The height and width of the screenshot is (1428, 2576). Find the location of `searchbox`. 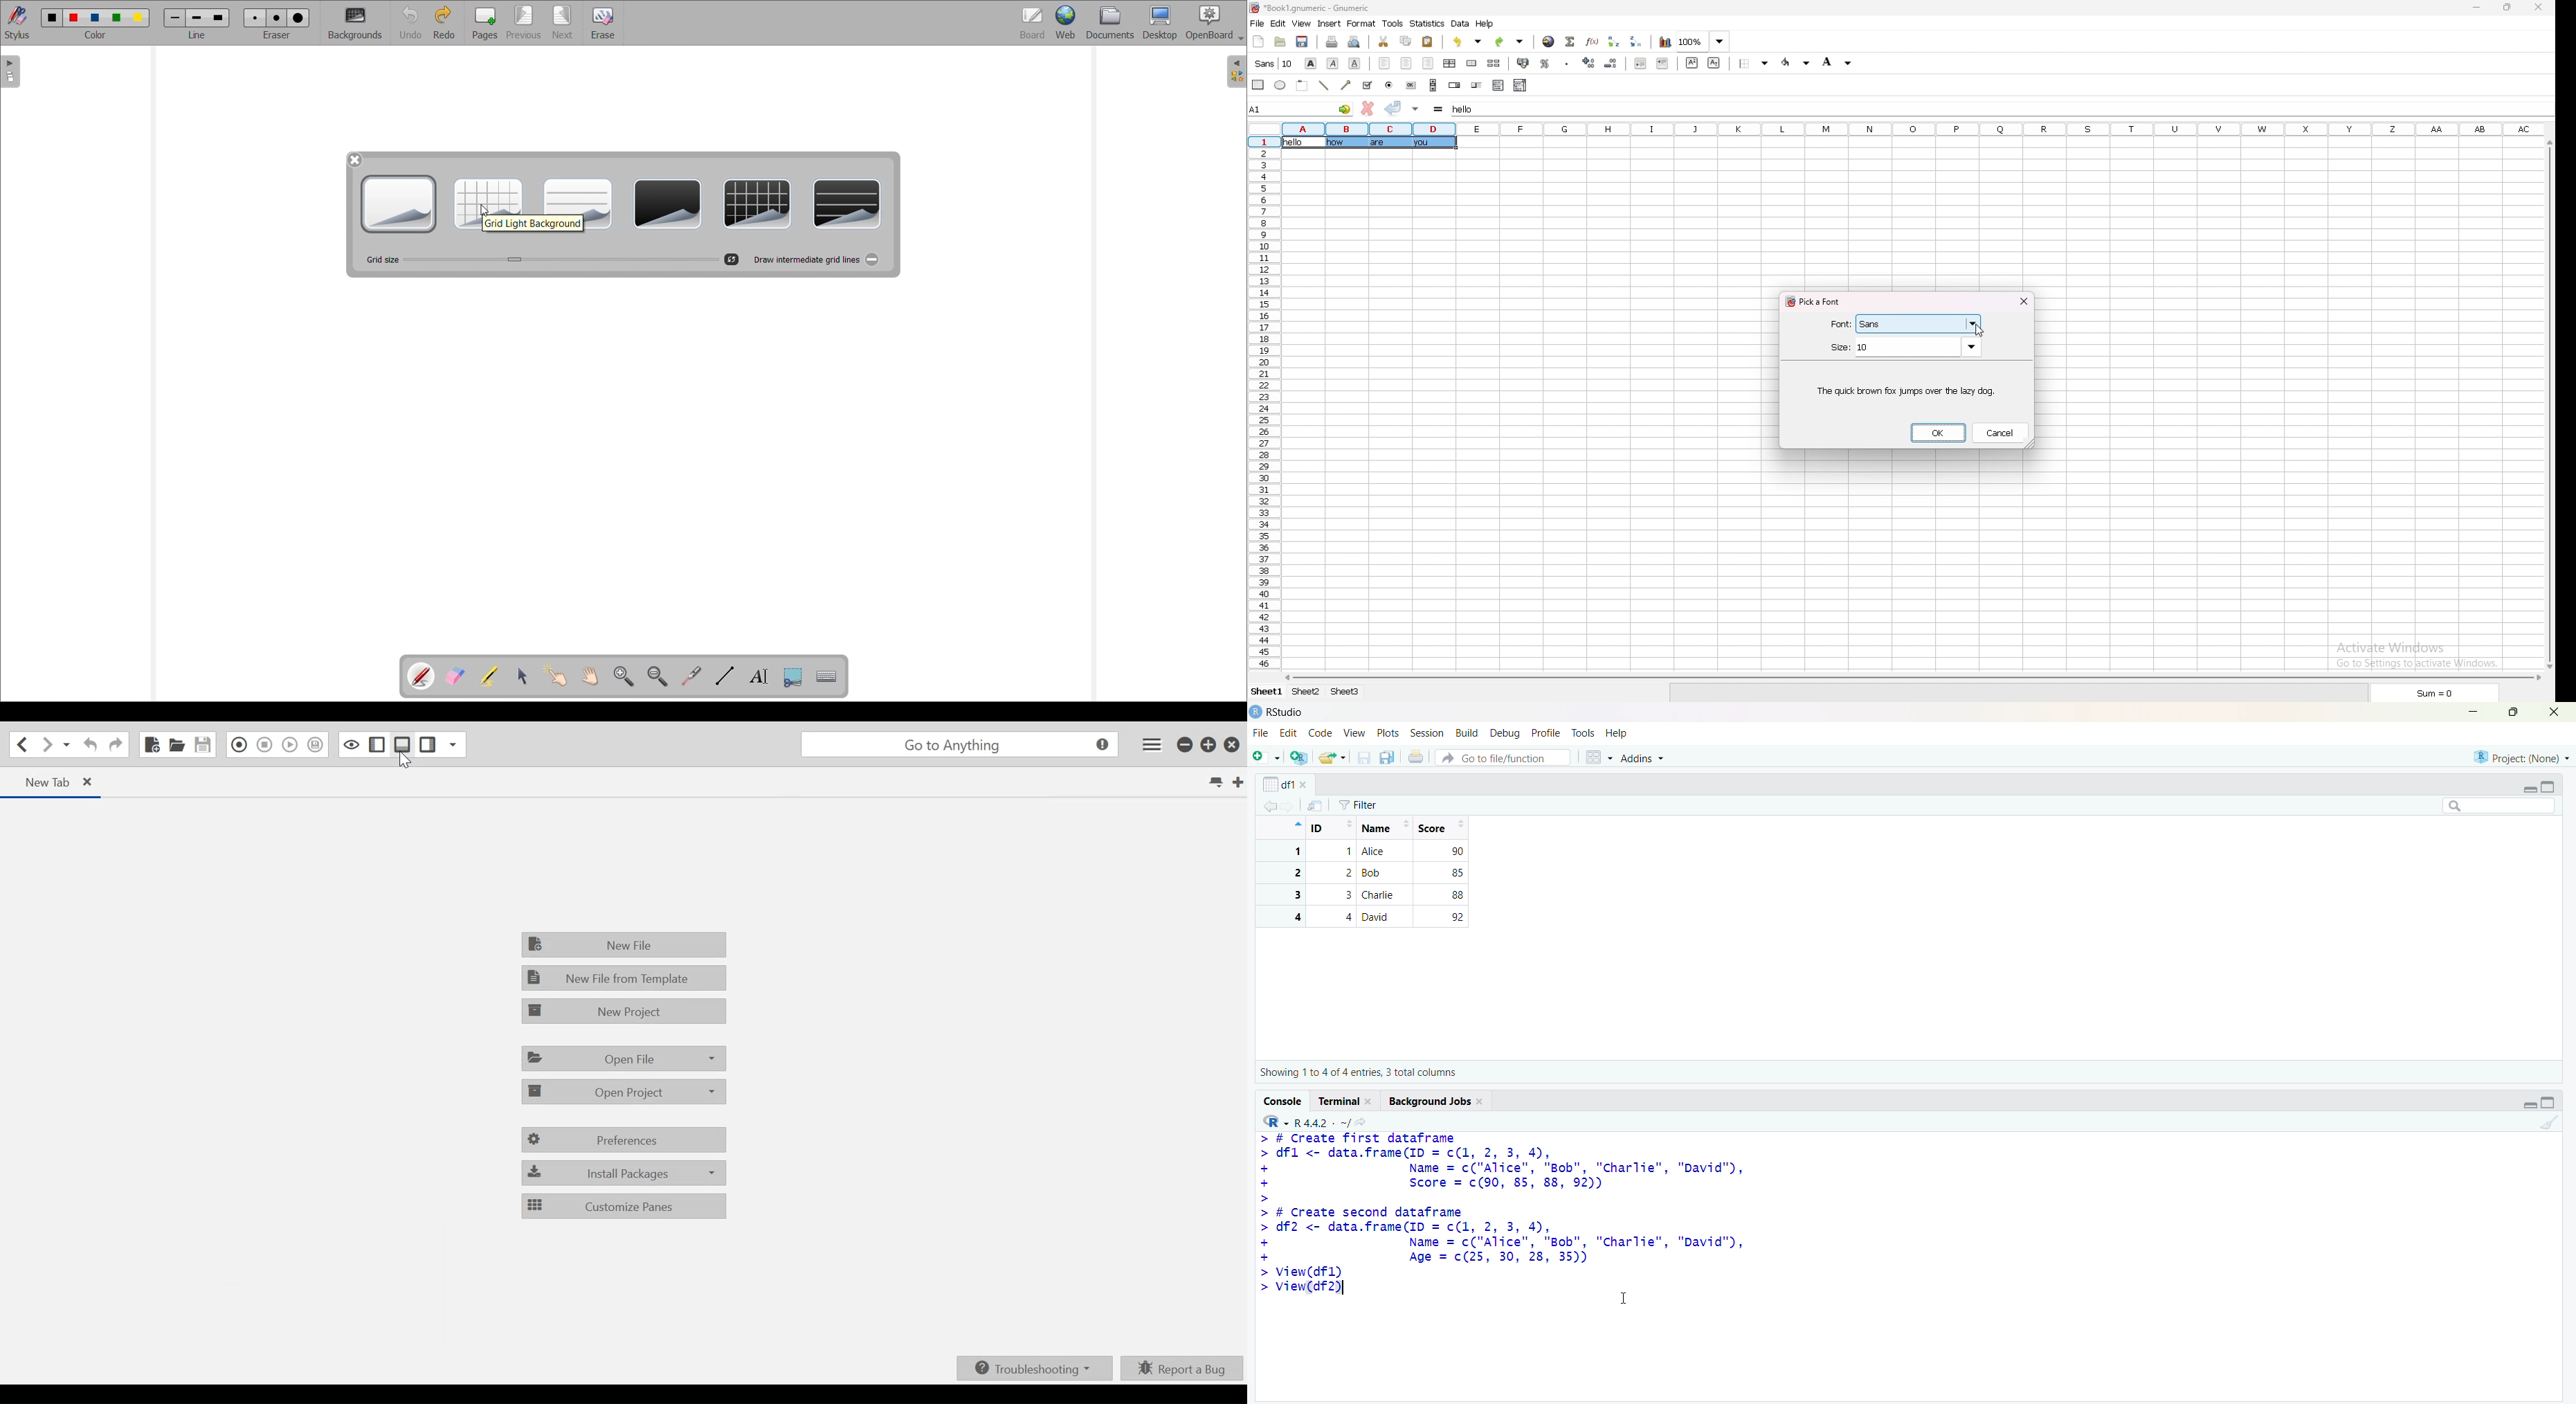

searchbox is located at coordinates (2500, 805).